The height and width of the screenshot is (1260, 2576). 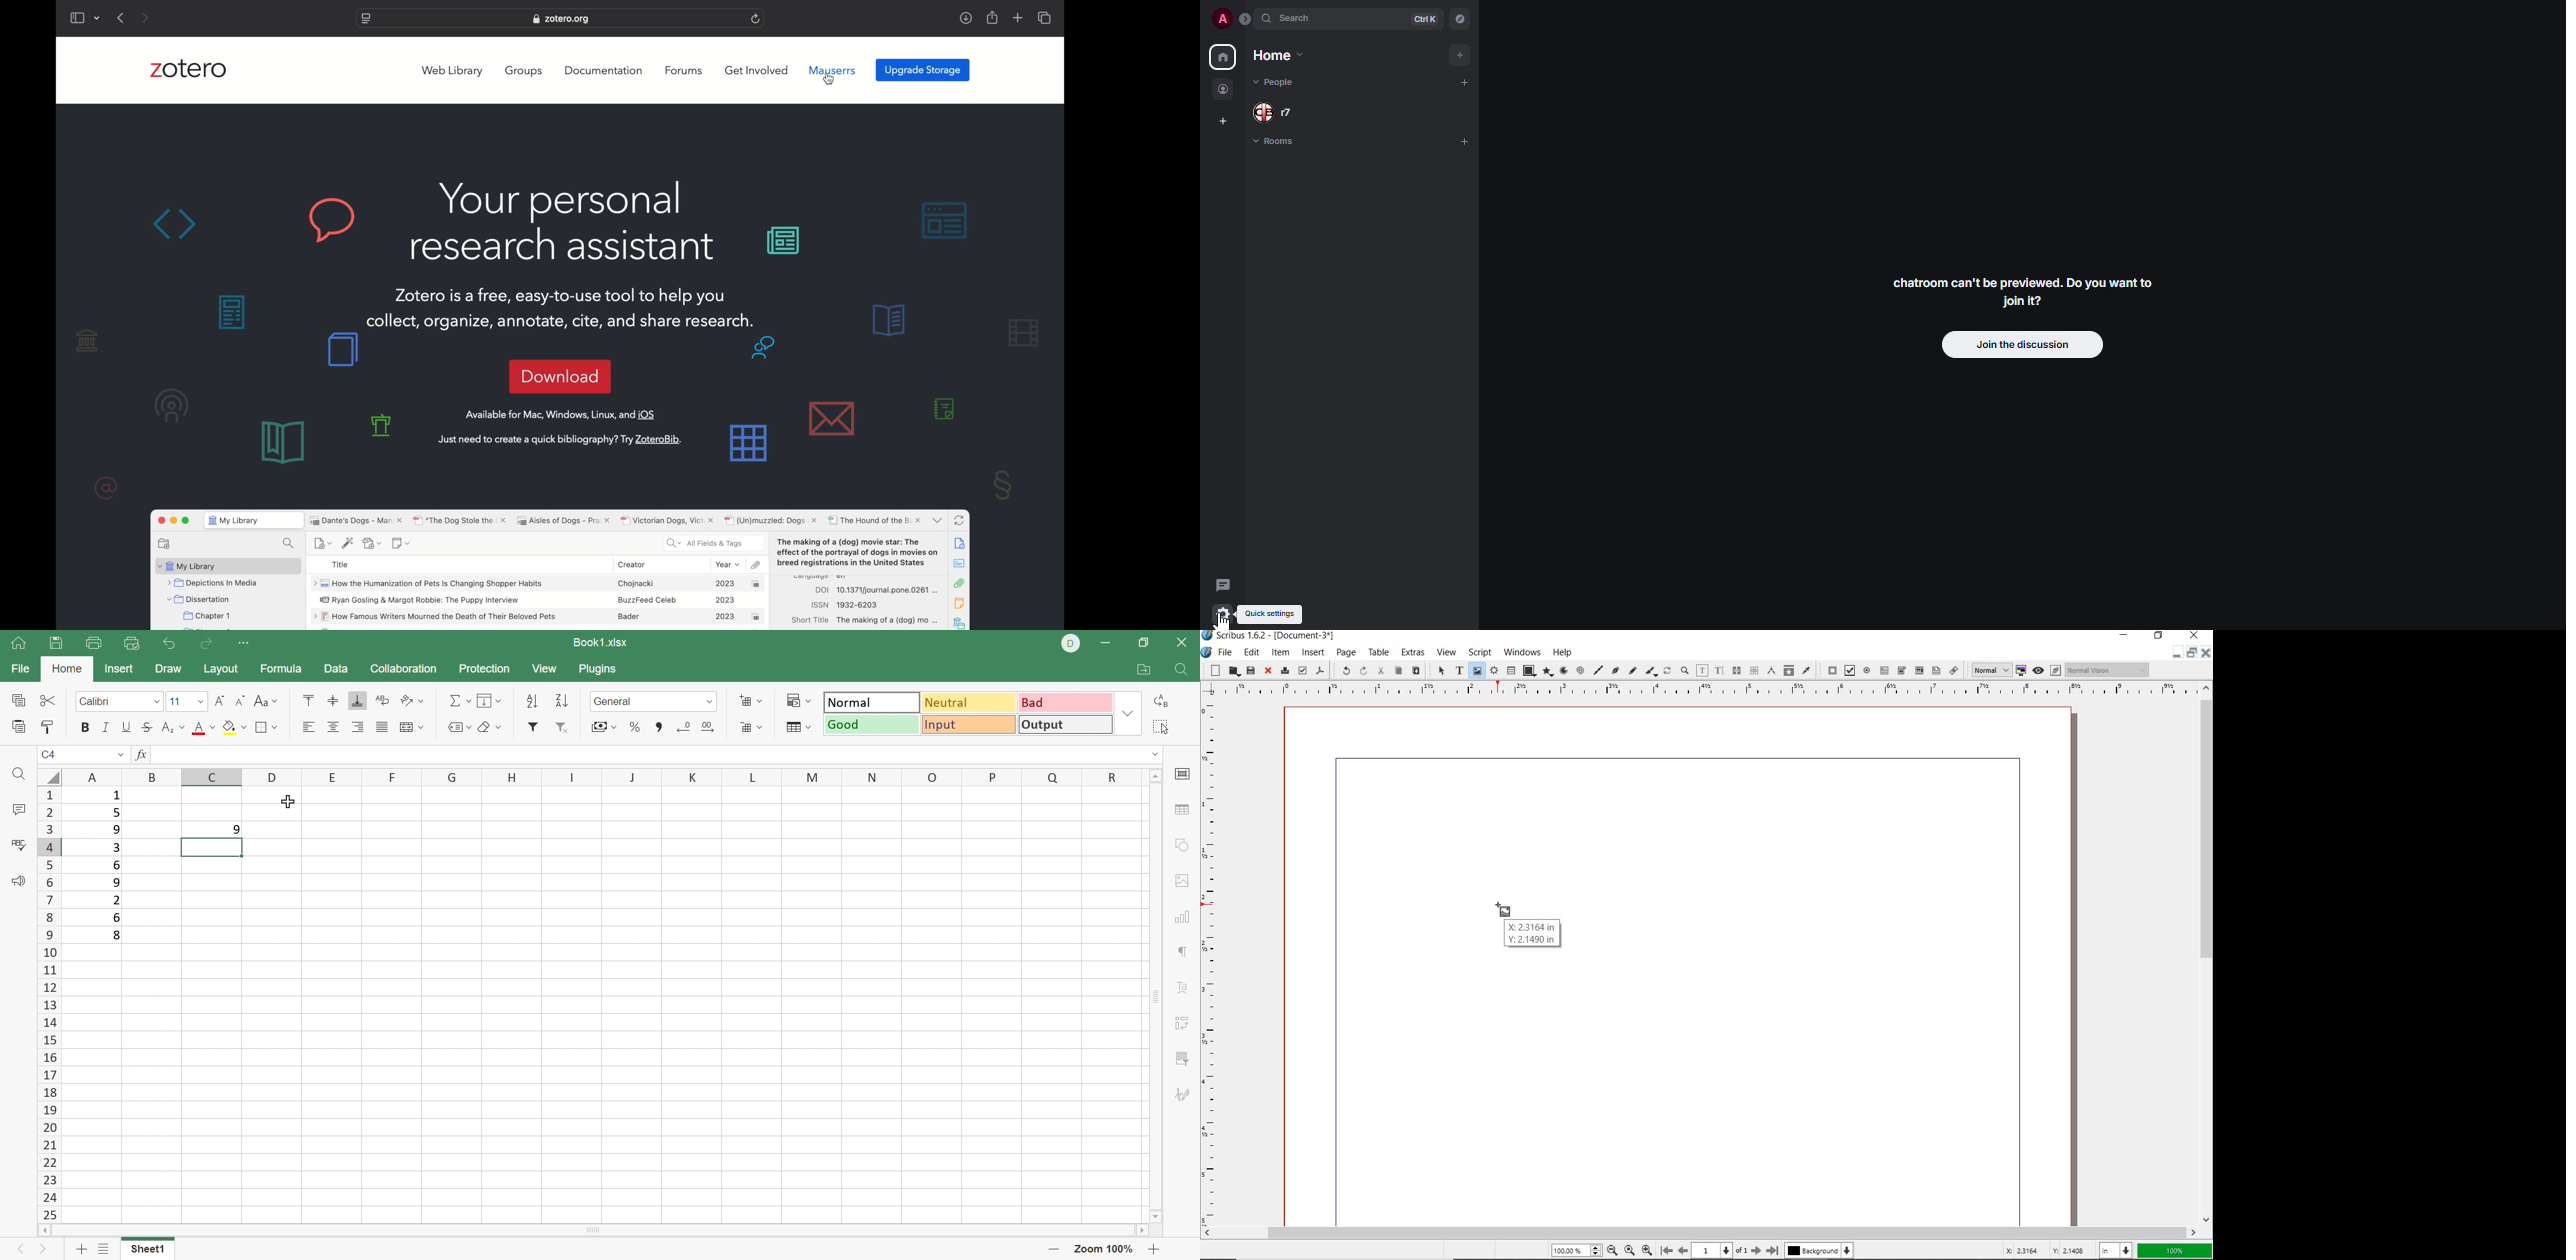 I want to click on Drop Down, so click(x=1158, y=754).